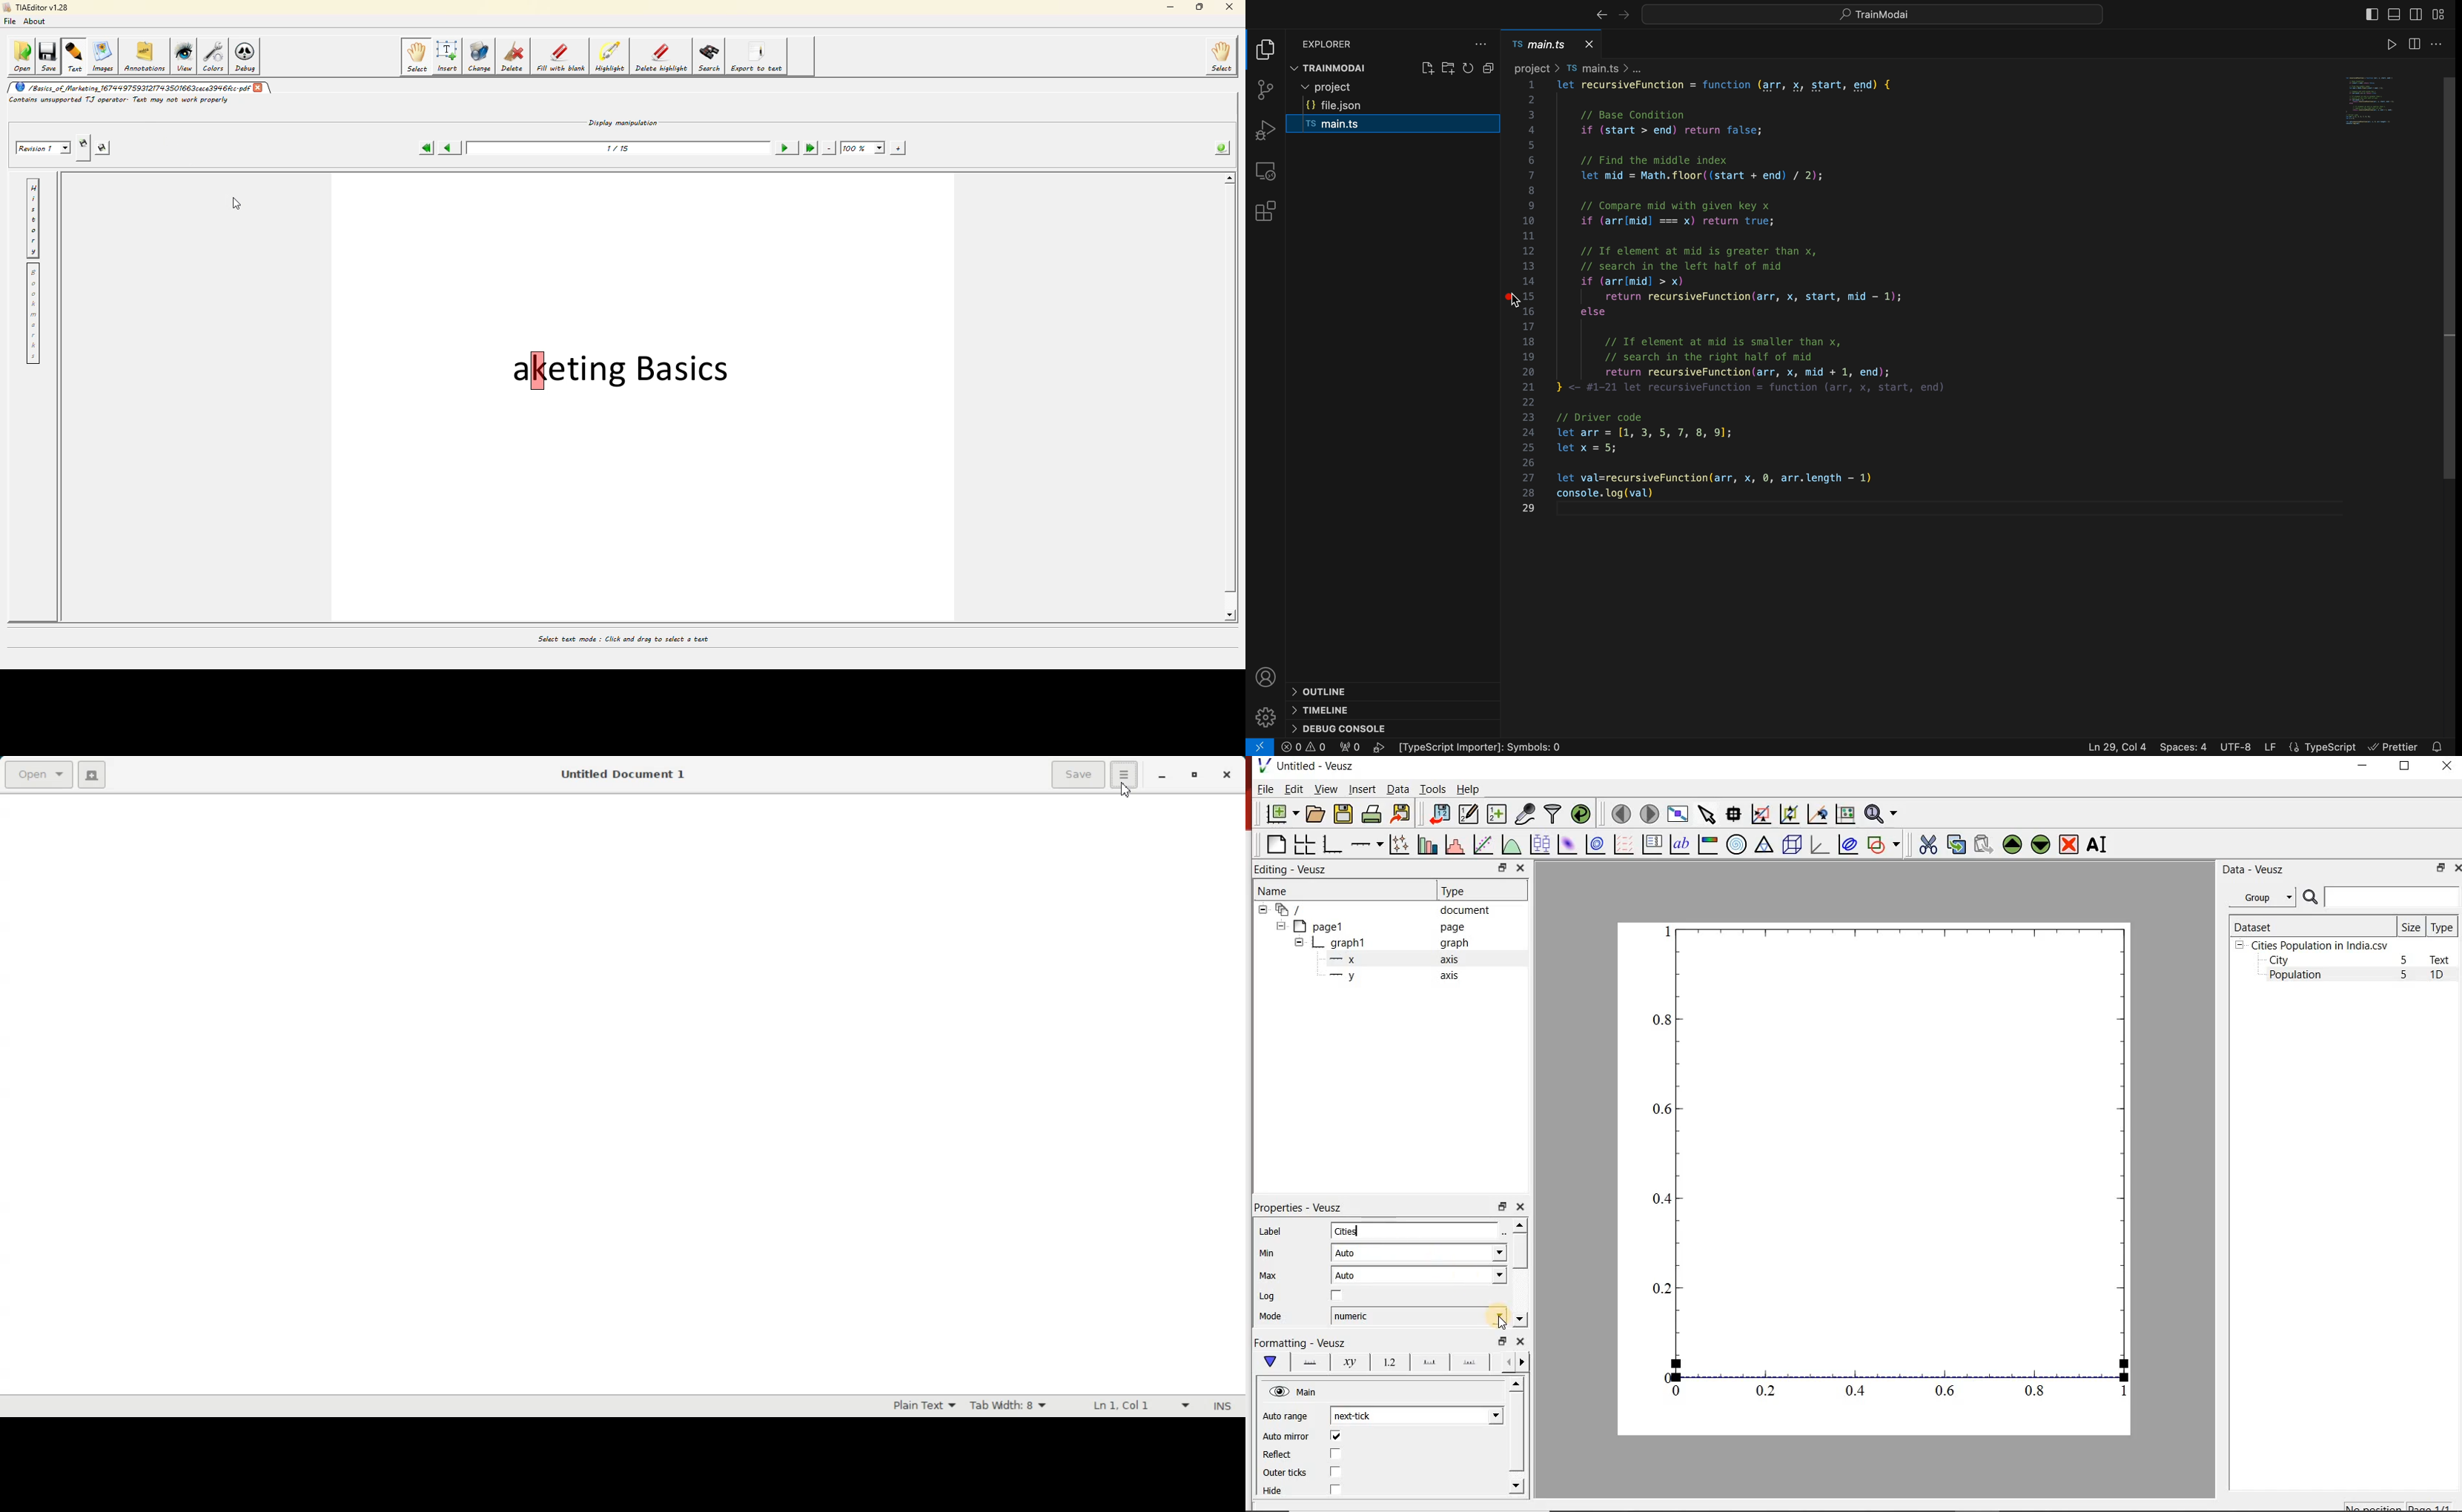 Image resolution: width=2464 pixels, height=1512 pixels. I want to click on Major ticks, so click(1425, 1364).